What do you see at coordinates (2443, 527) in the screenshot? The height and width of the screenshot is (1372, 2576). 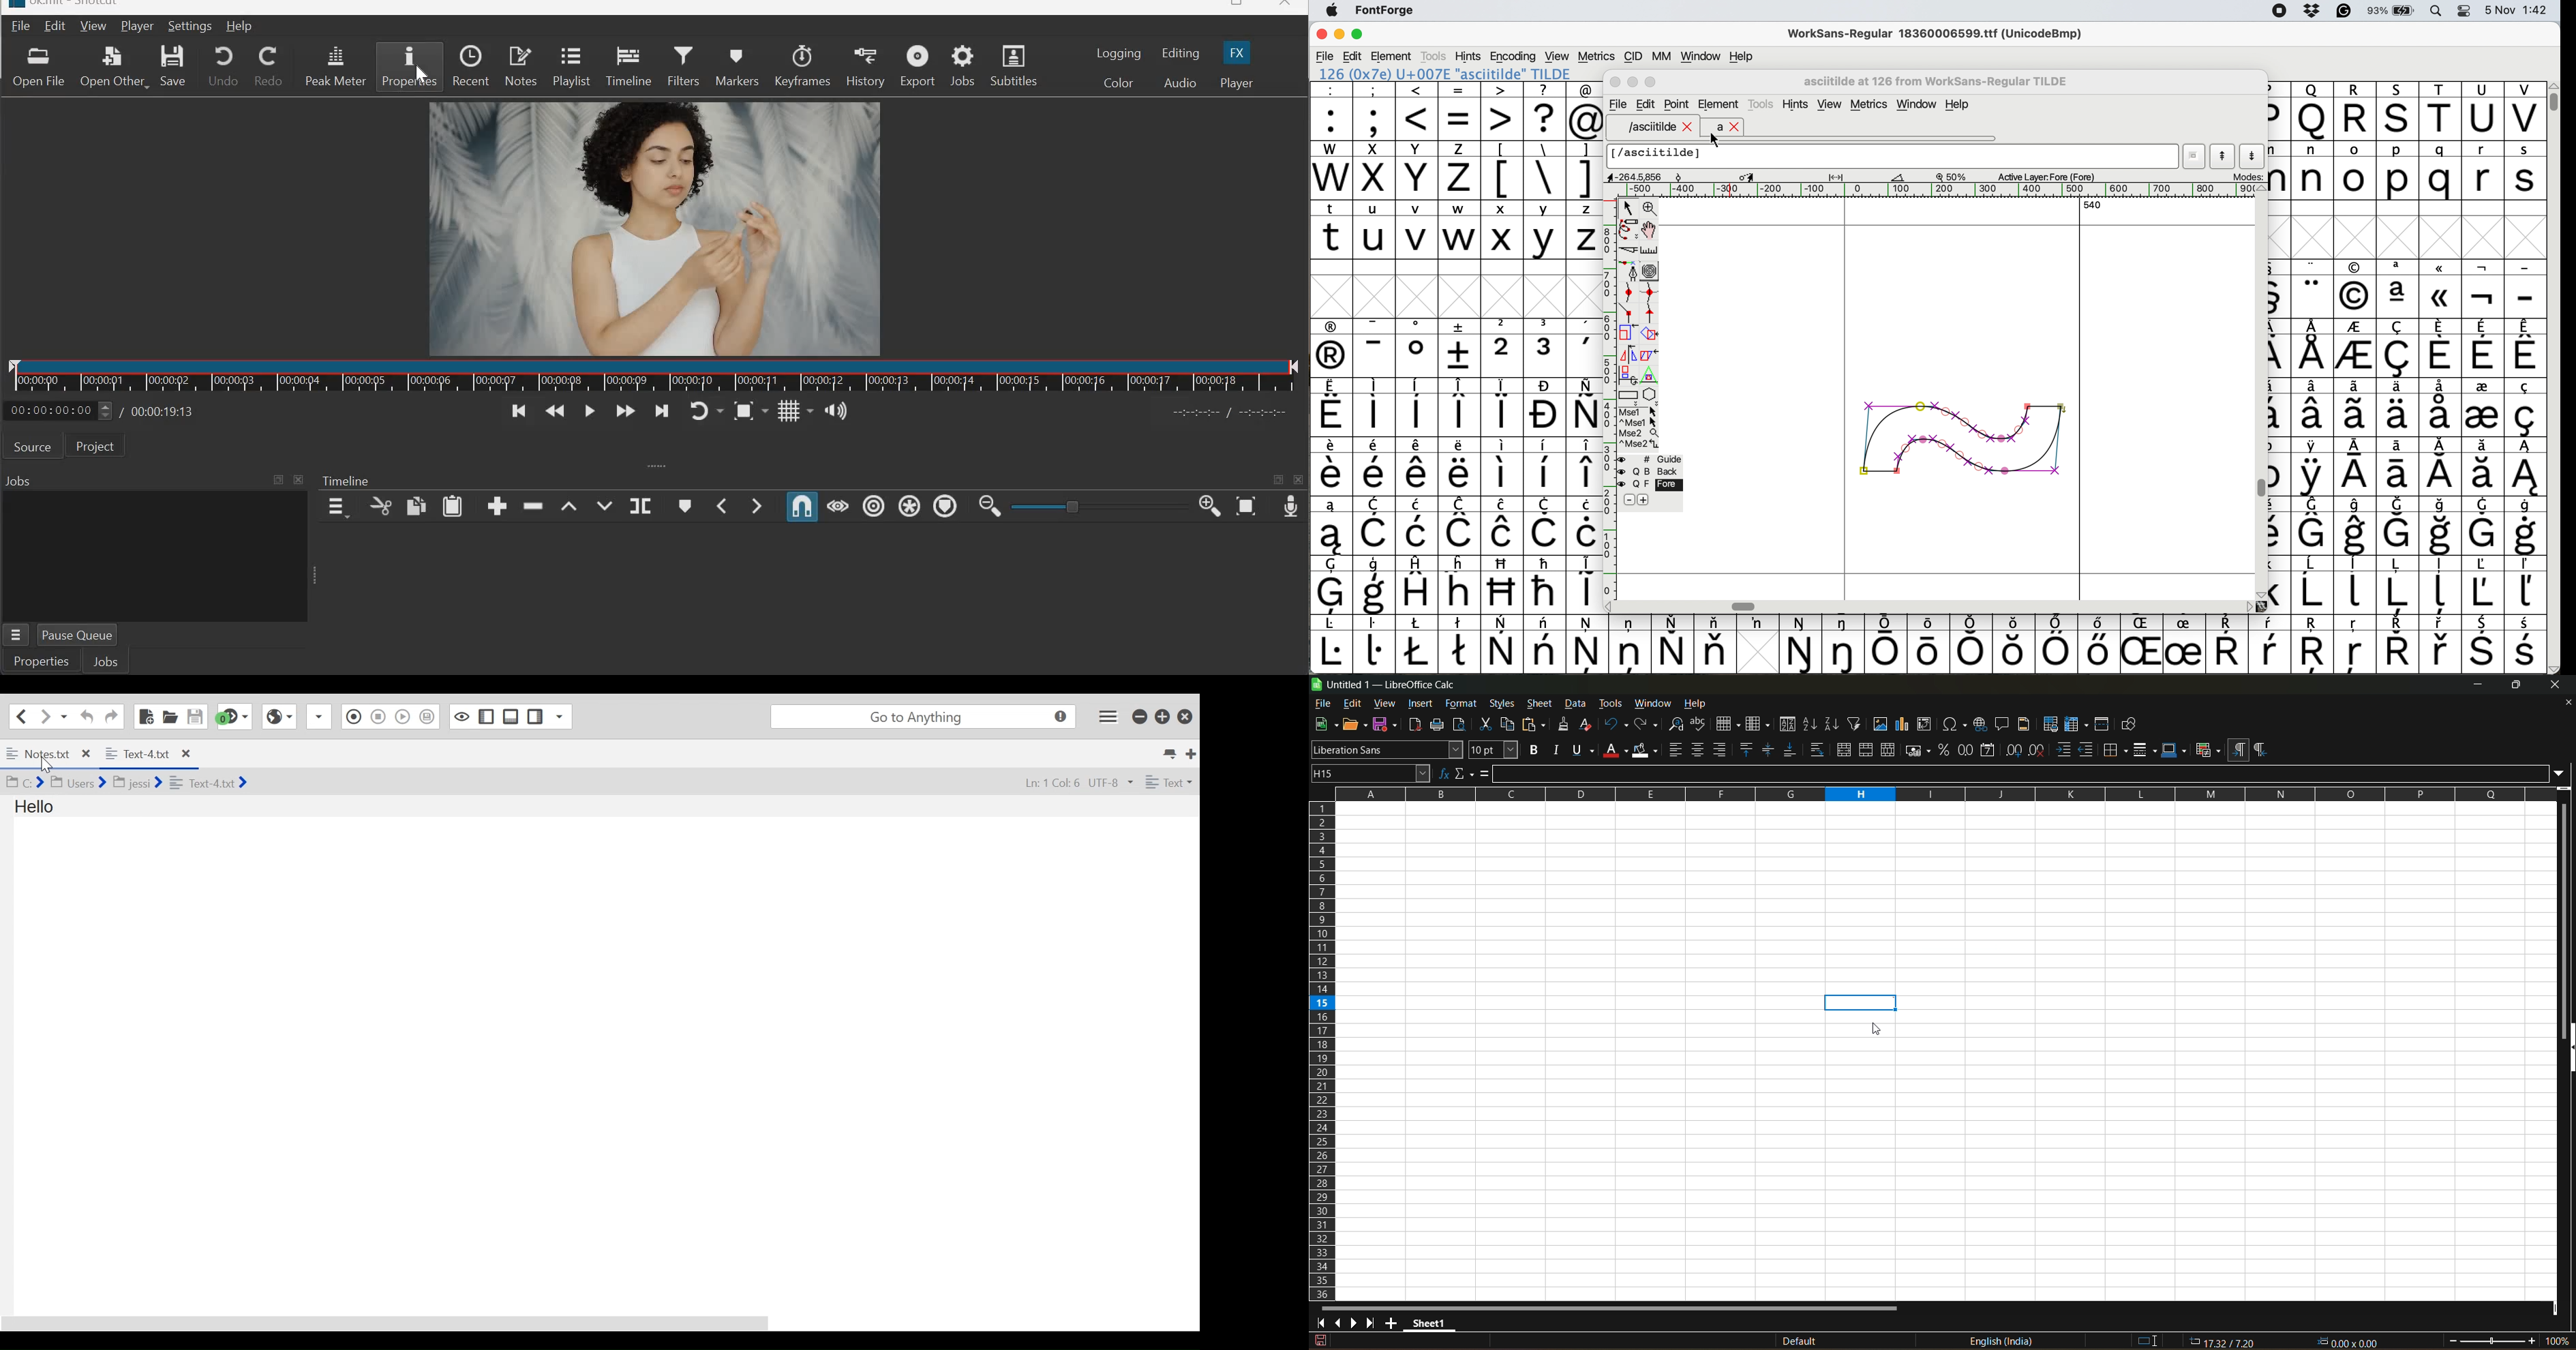 I see `symbol` at bounding box center [2443, 527].